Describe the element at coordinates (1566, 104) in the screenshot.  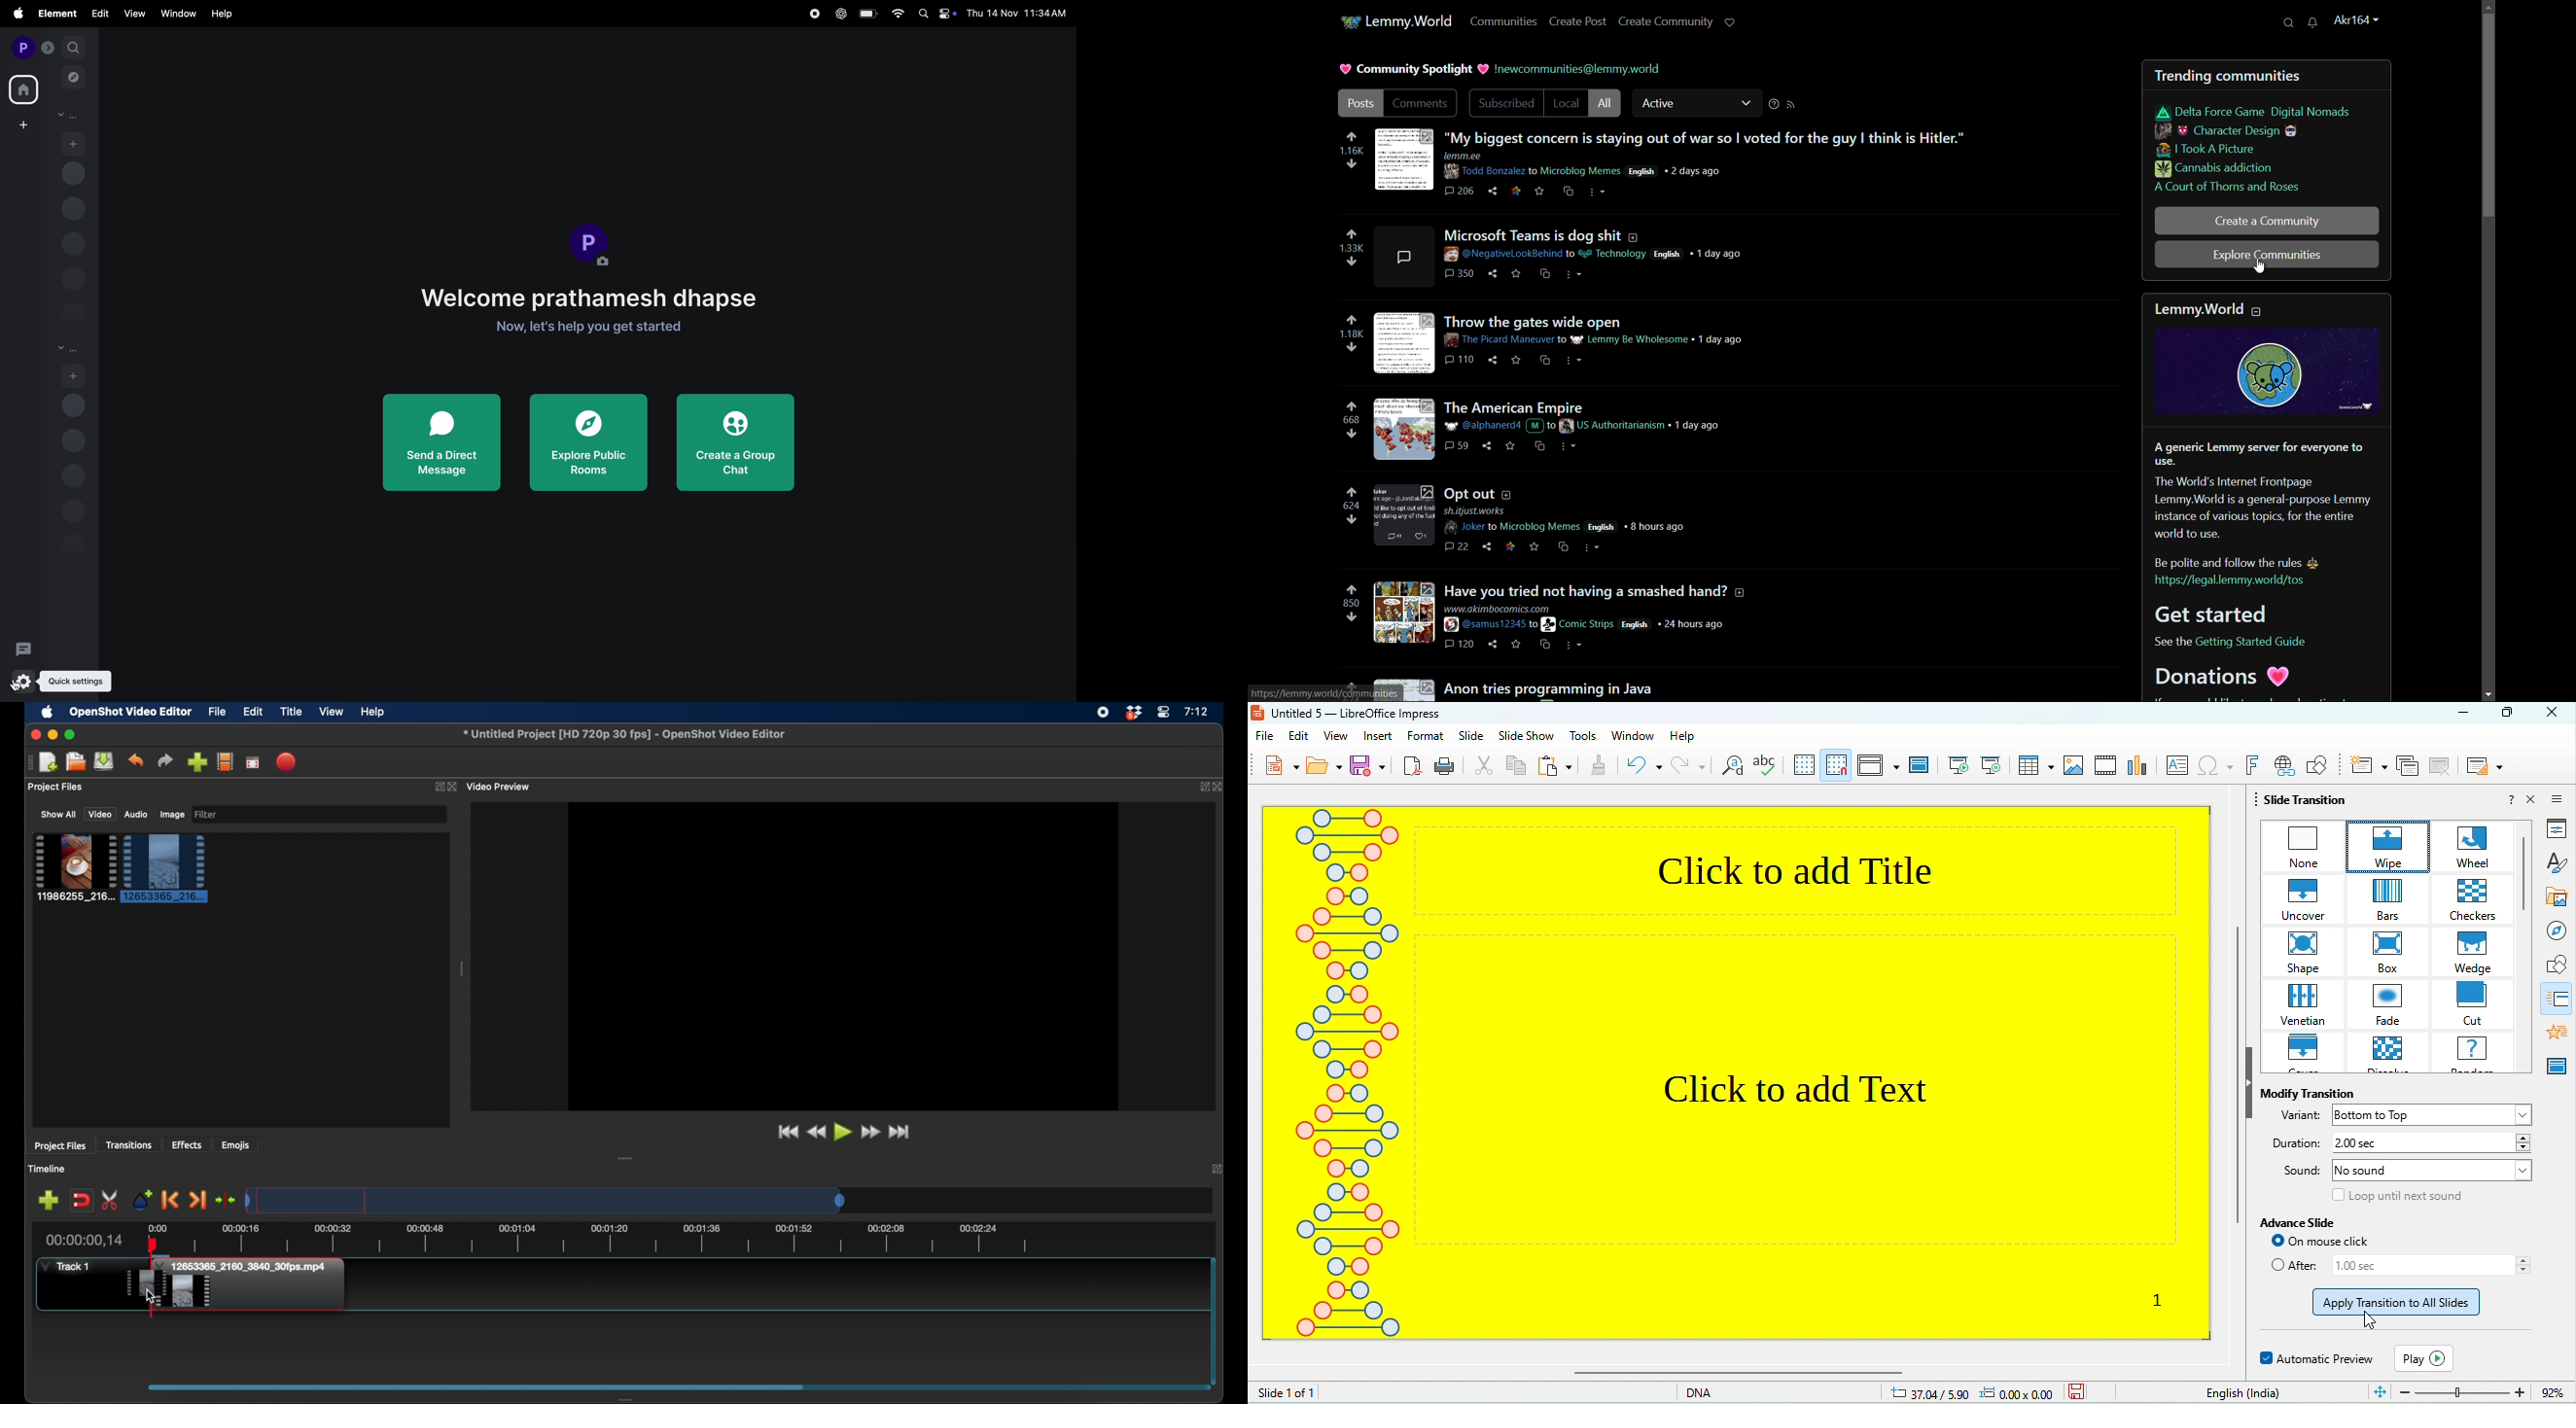
I see `local` at that location.